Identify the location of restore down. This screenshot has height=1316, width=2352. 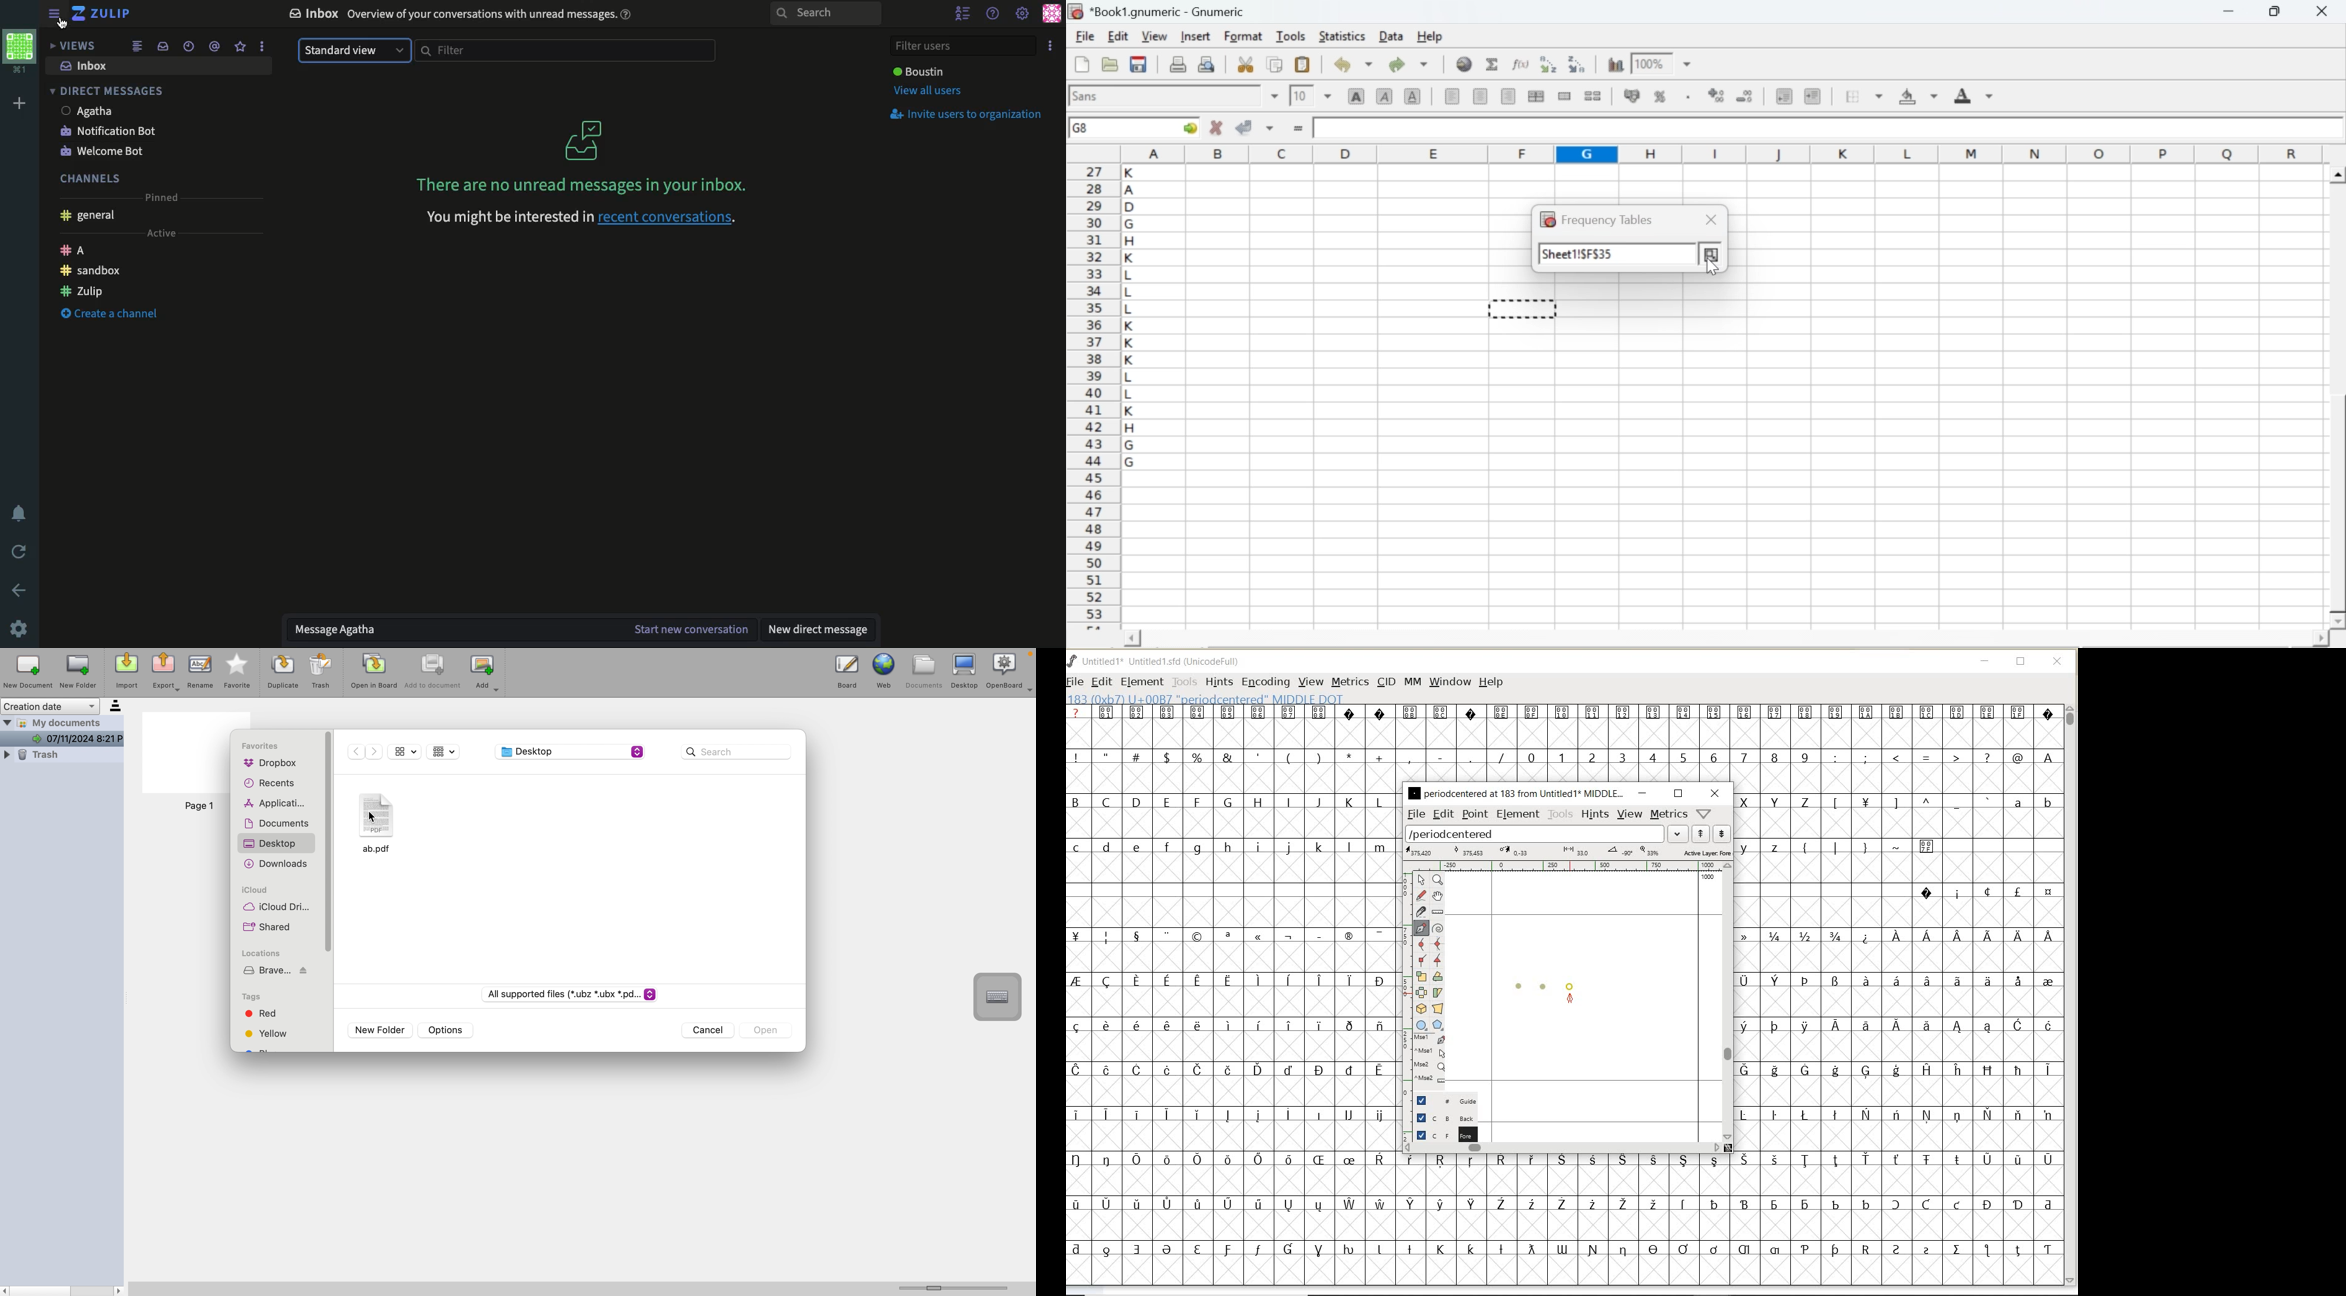
(2276, 12).